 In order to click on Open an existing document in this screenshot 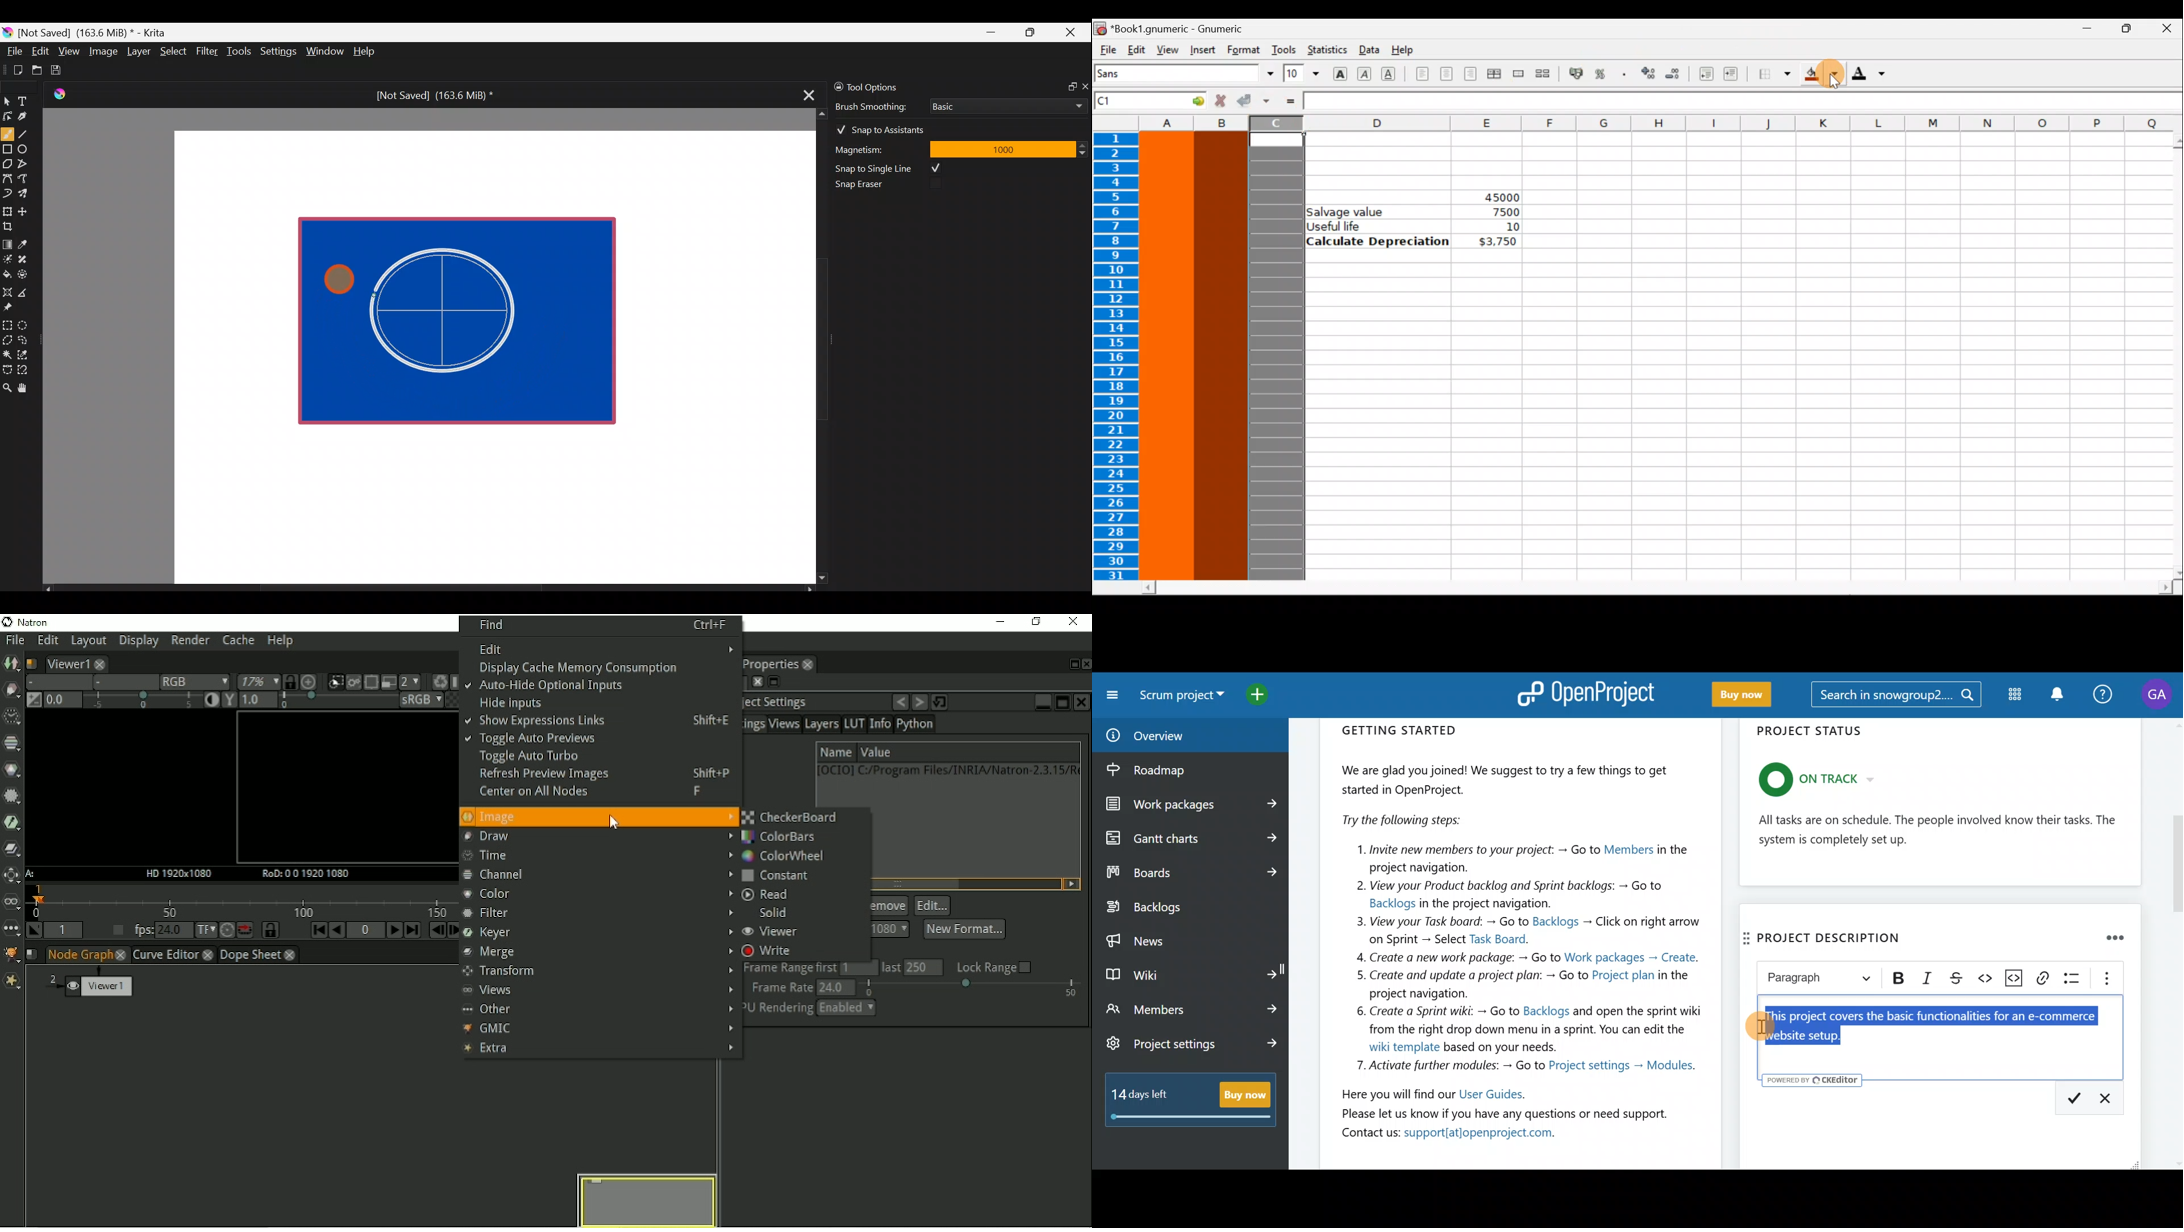, I will do `click(38, 72)`.